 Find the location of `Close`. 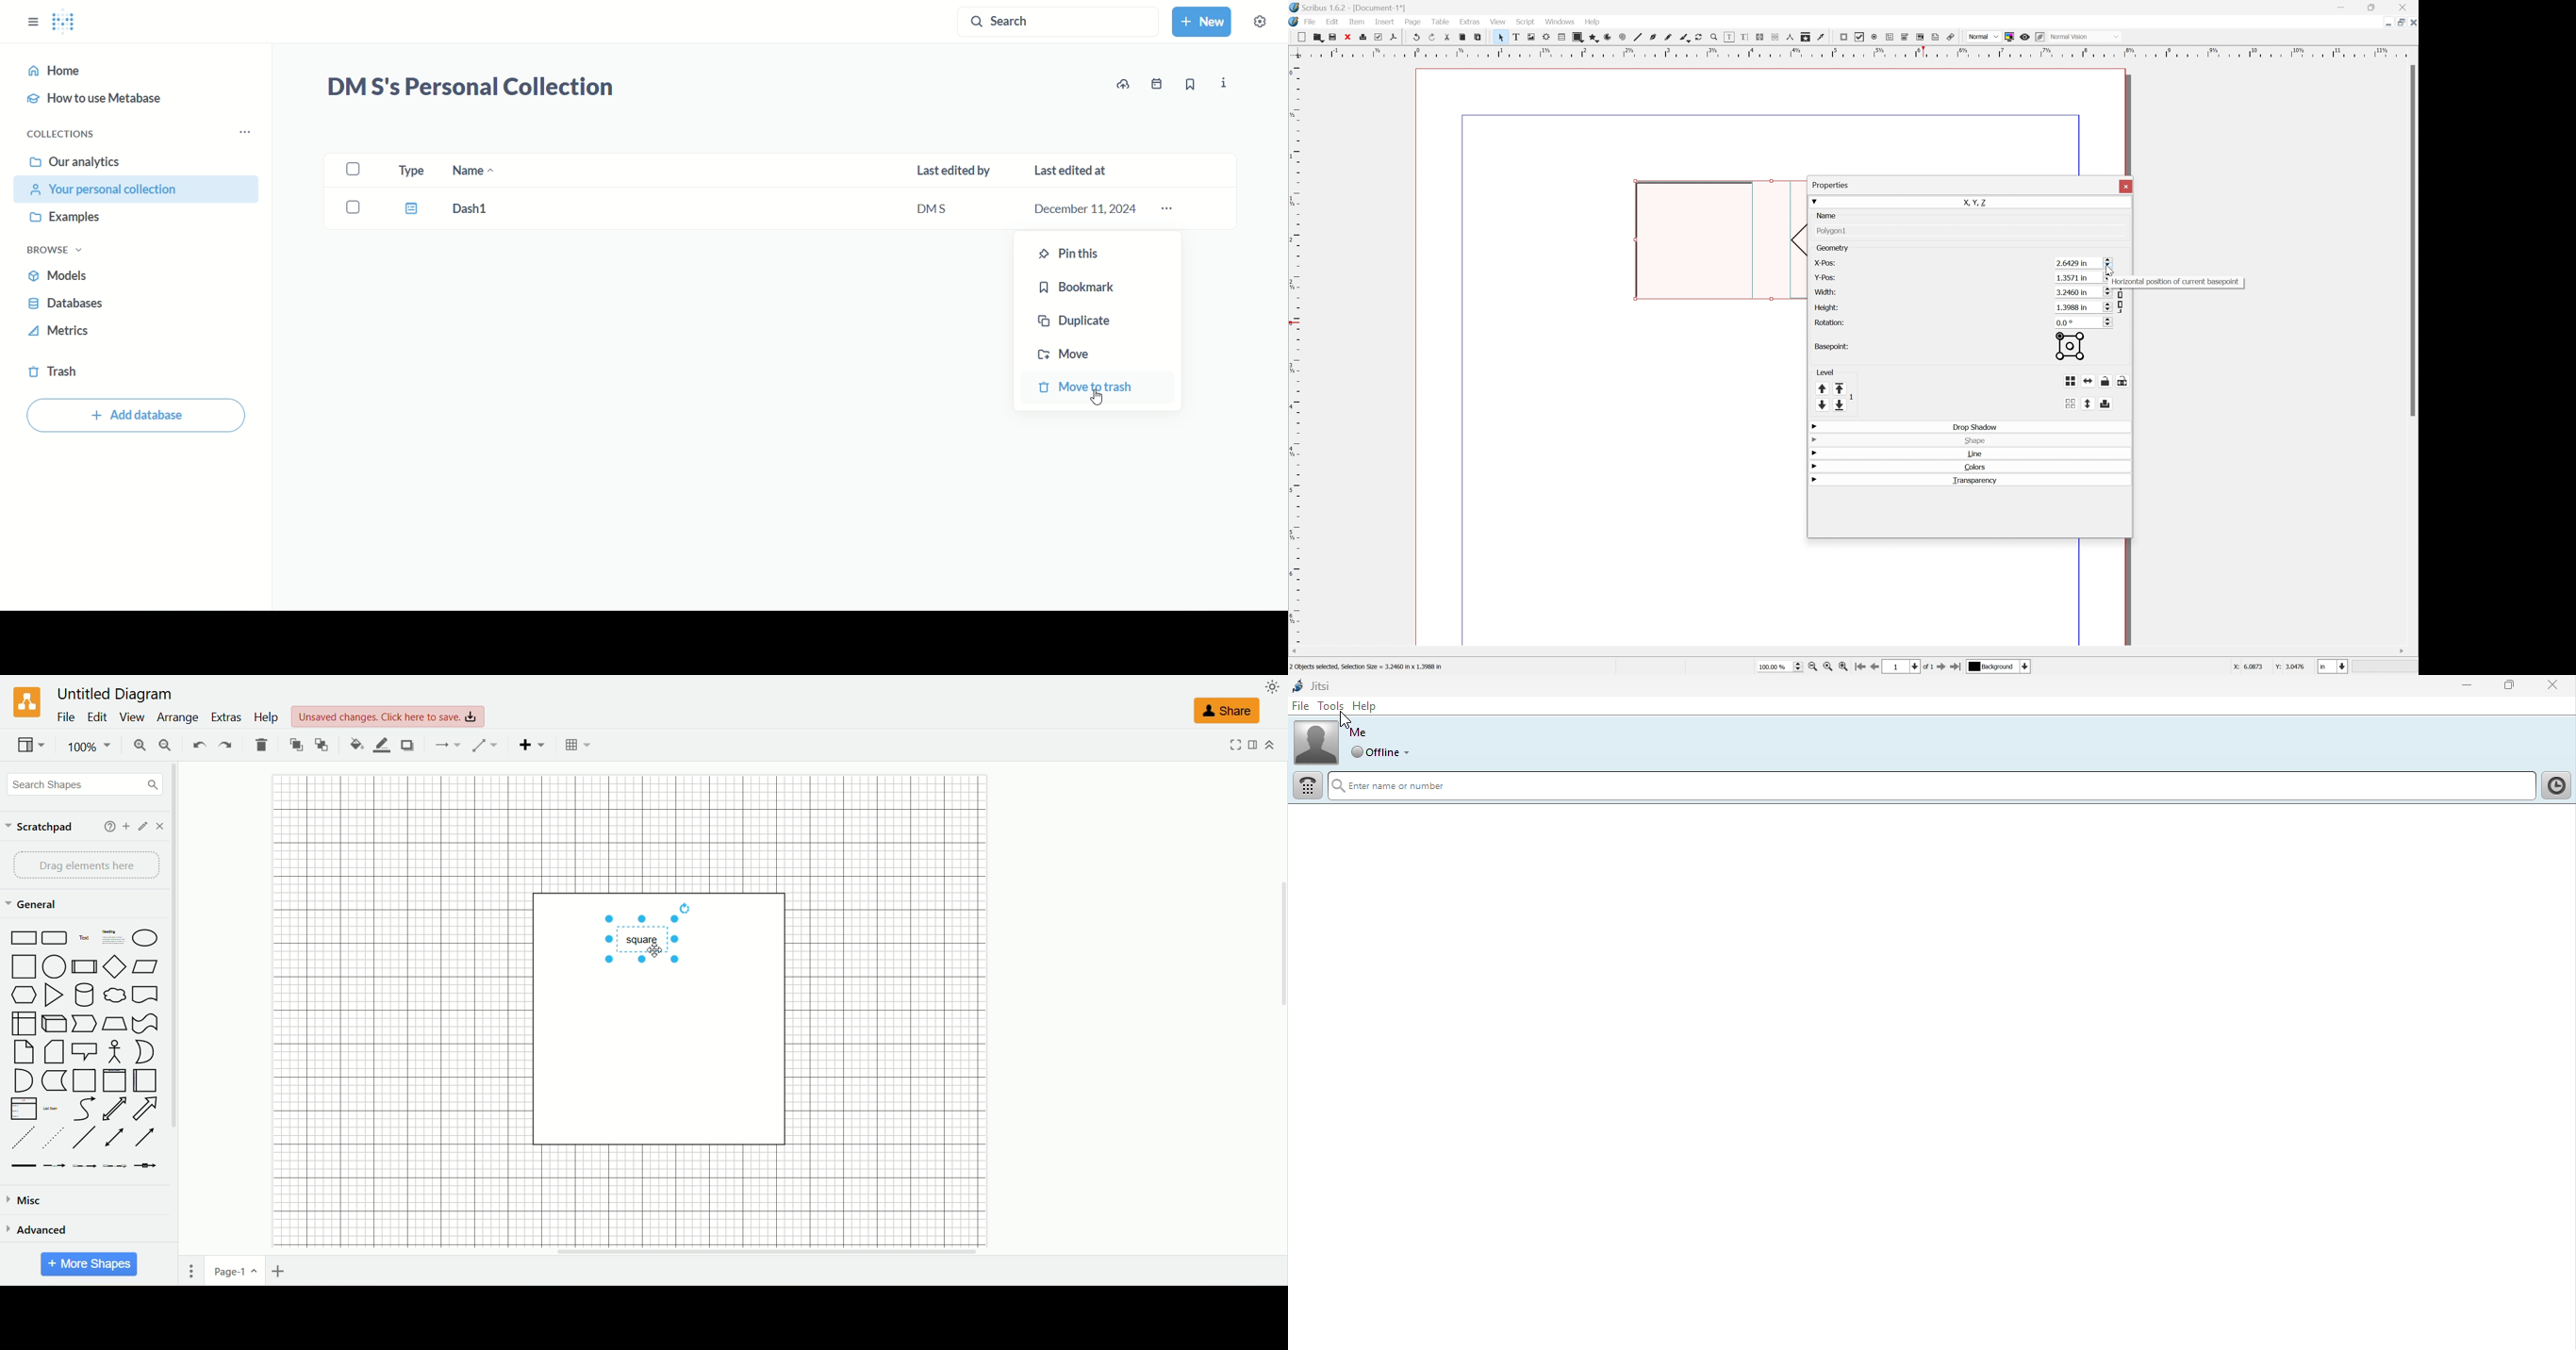

Close is located at coordinates (2406, 6).